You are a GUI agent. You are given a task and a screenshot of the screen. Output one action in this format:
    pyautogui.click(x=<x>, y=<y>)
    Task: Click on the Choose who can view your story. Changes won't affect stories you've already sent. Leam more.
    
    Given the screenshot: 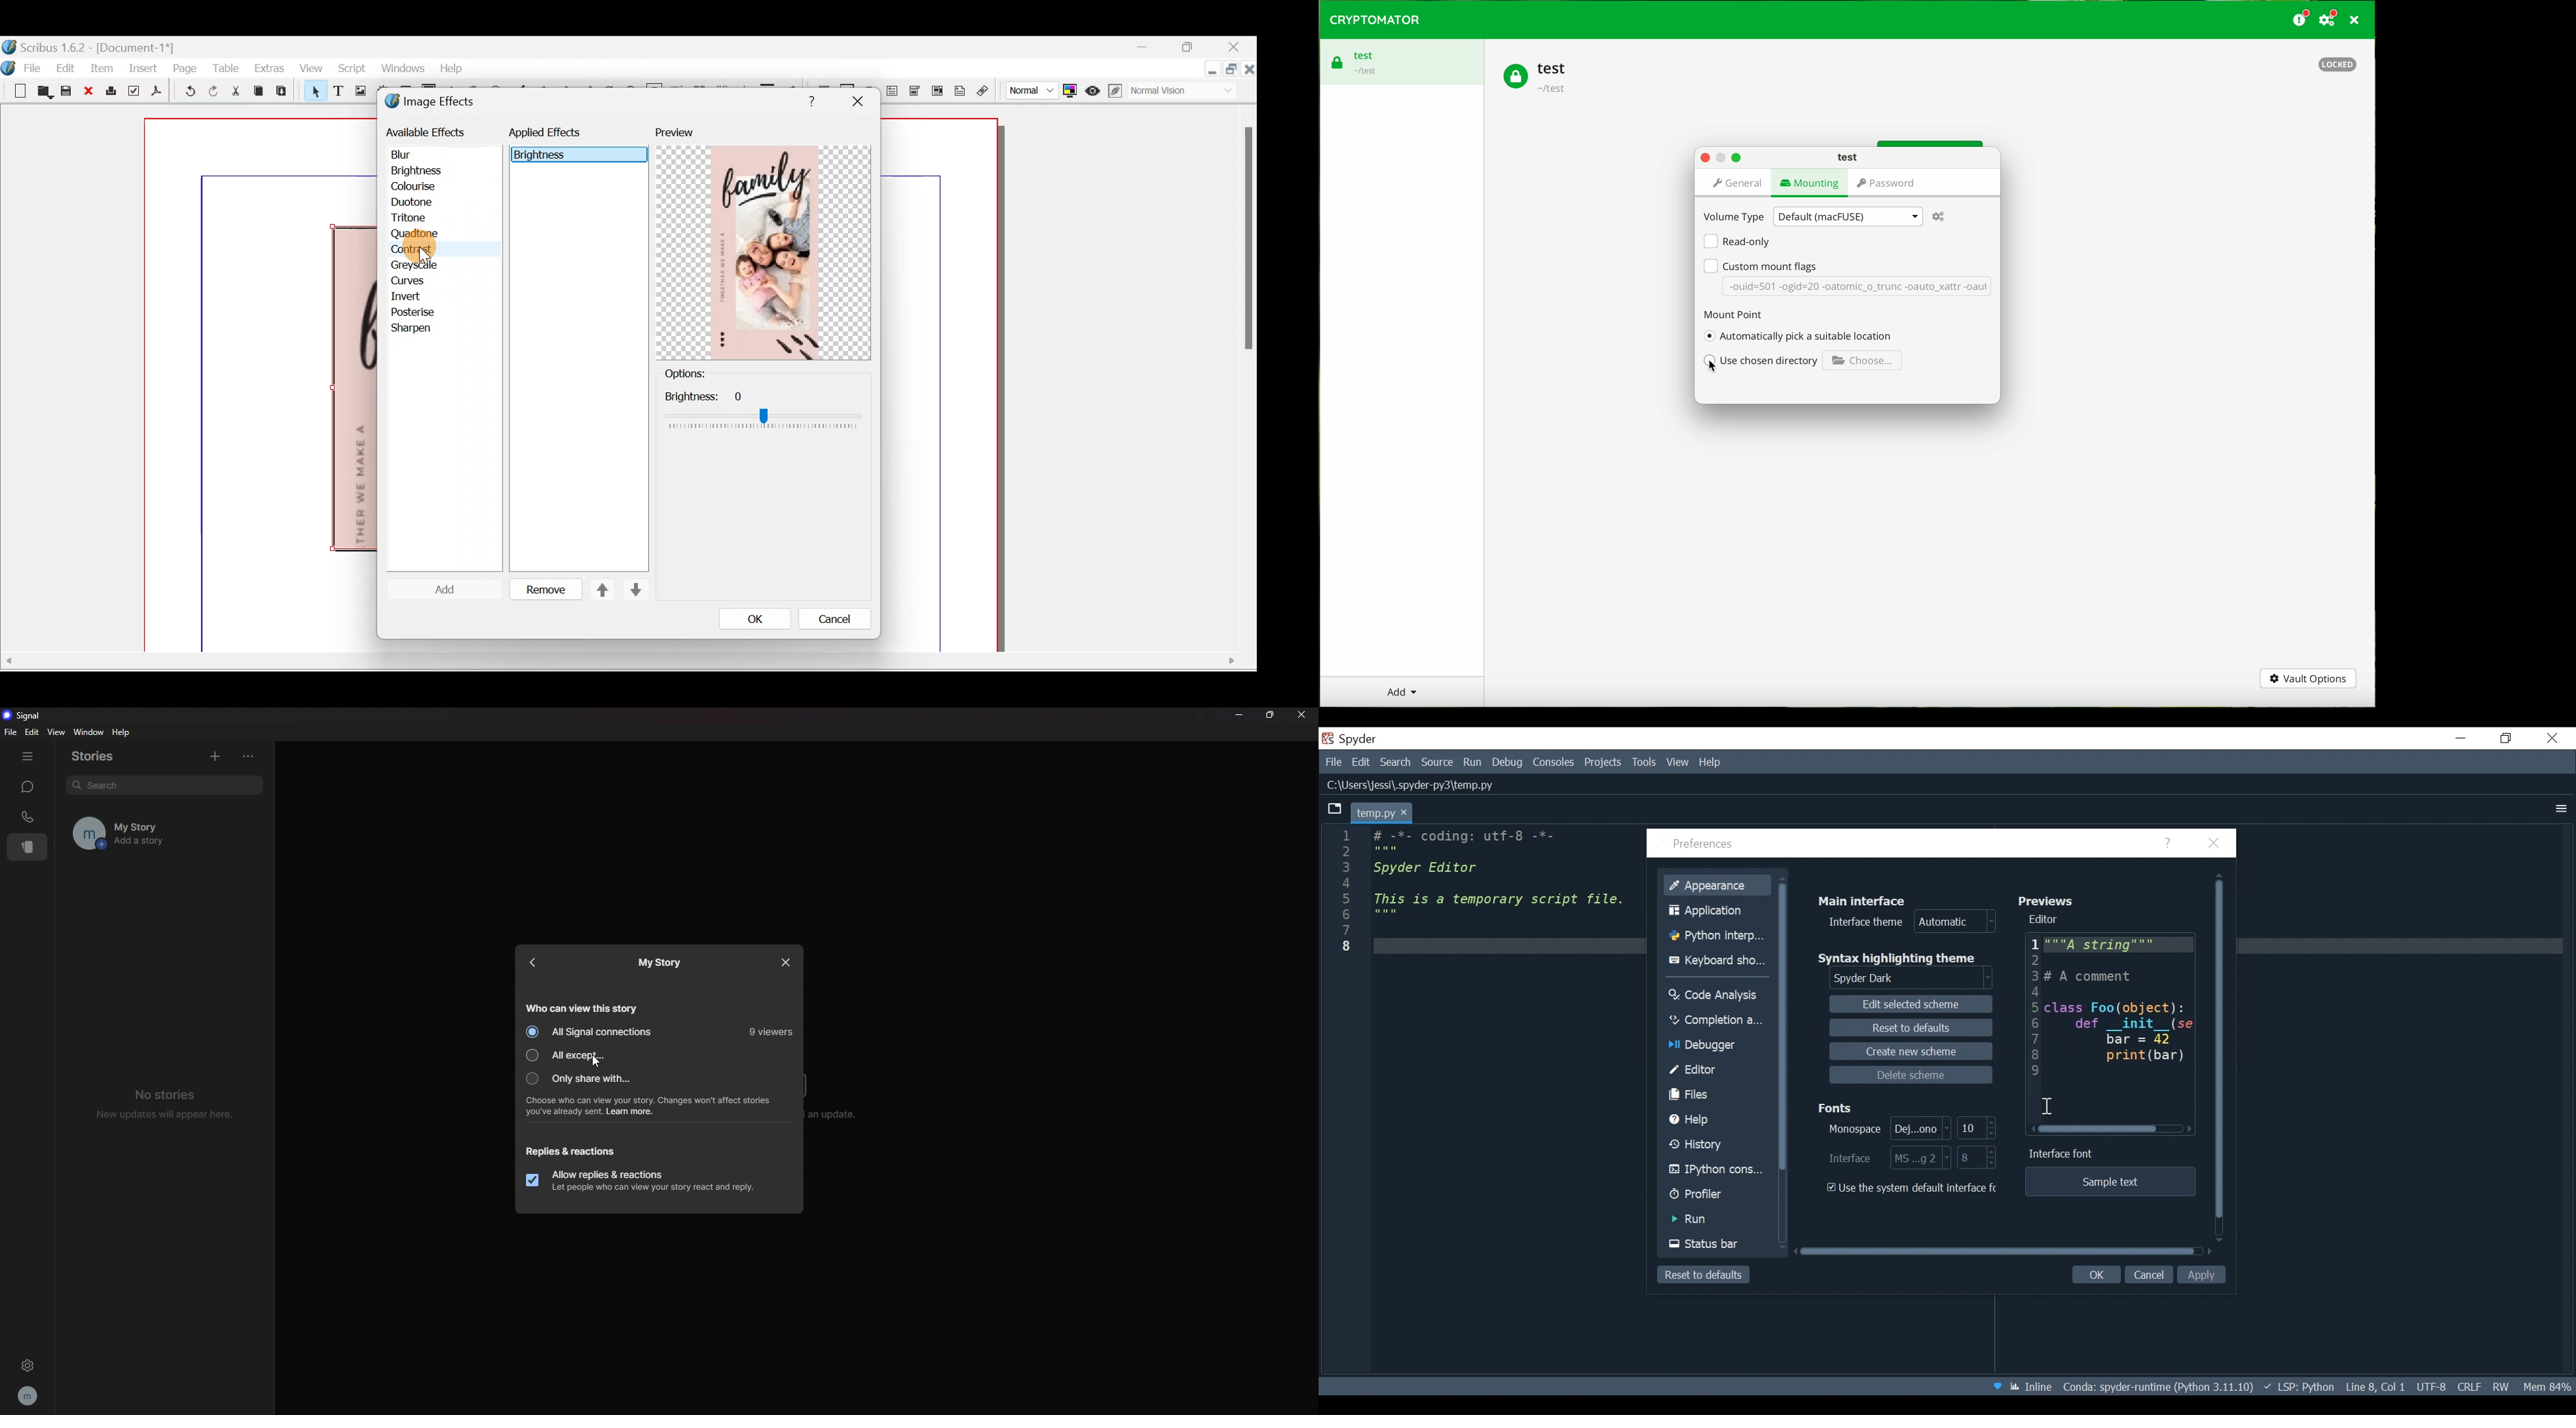 What is the action you would take?
    pyautogui.click(x=657, y=1106)
    